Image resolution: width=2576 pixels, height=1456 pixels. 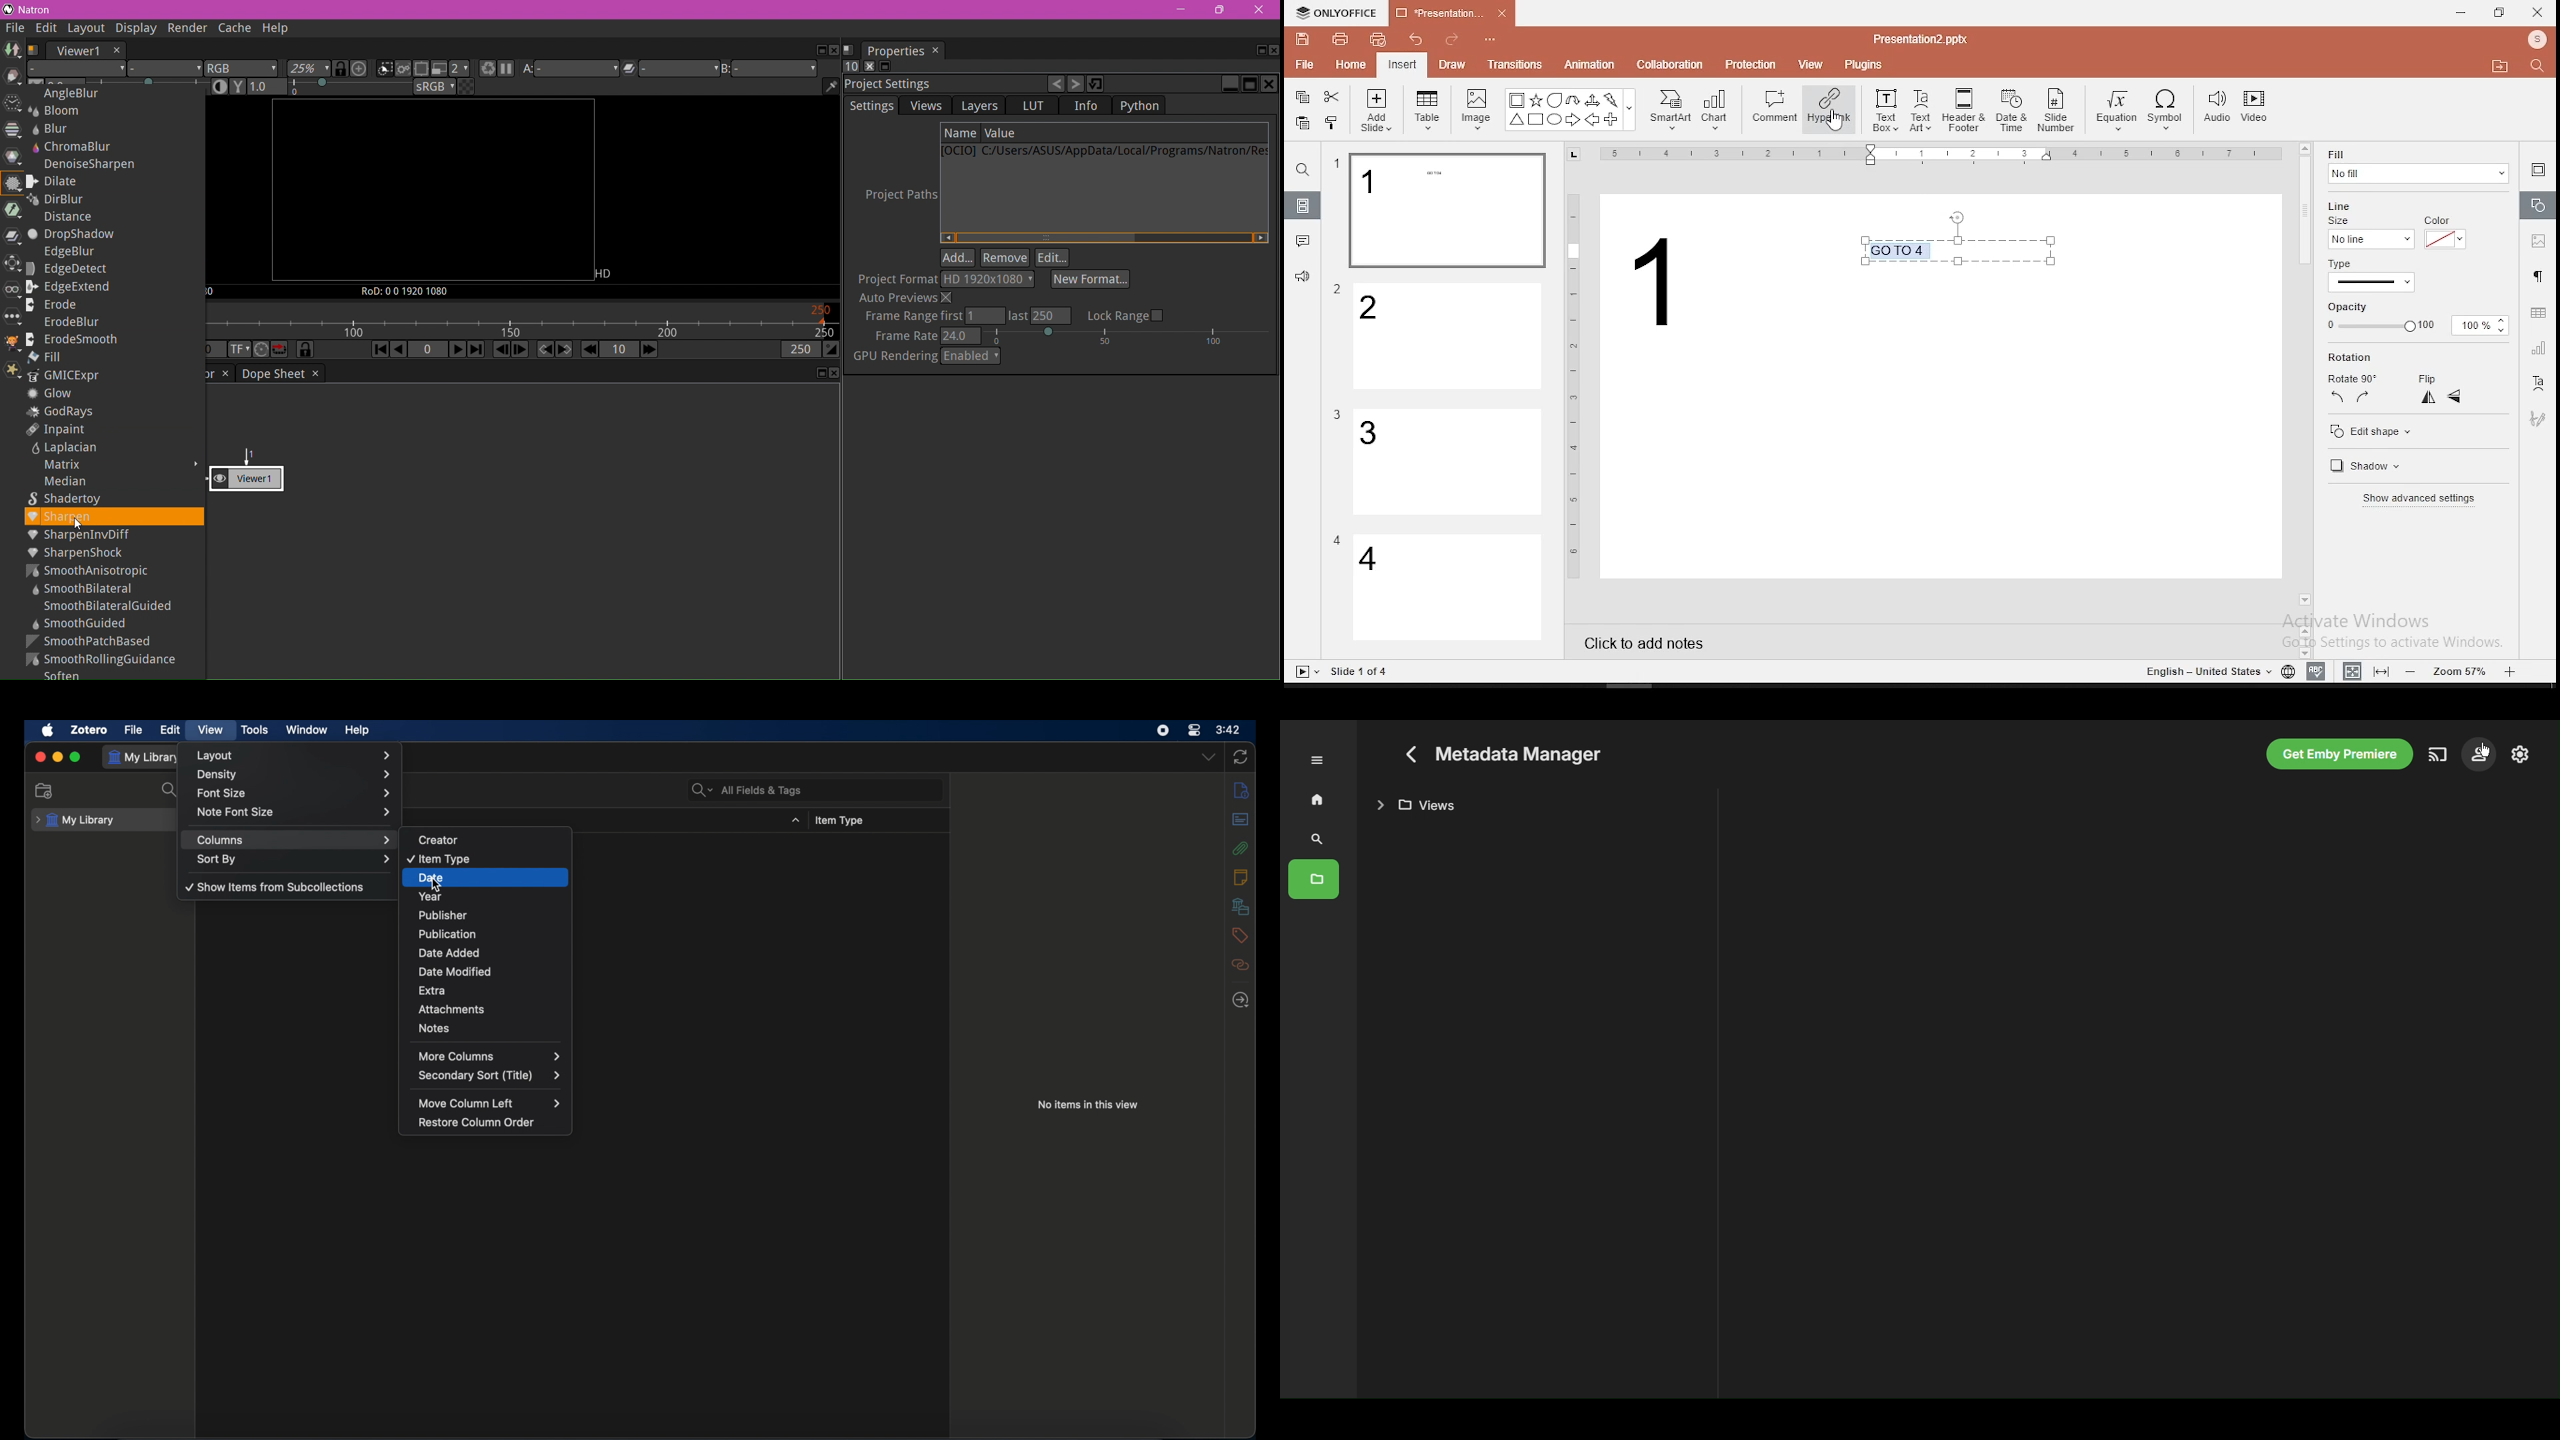 I want to click on text box, so click(x=1964, y=249).